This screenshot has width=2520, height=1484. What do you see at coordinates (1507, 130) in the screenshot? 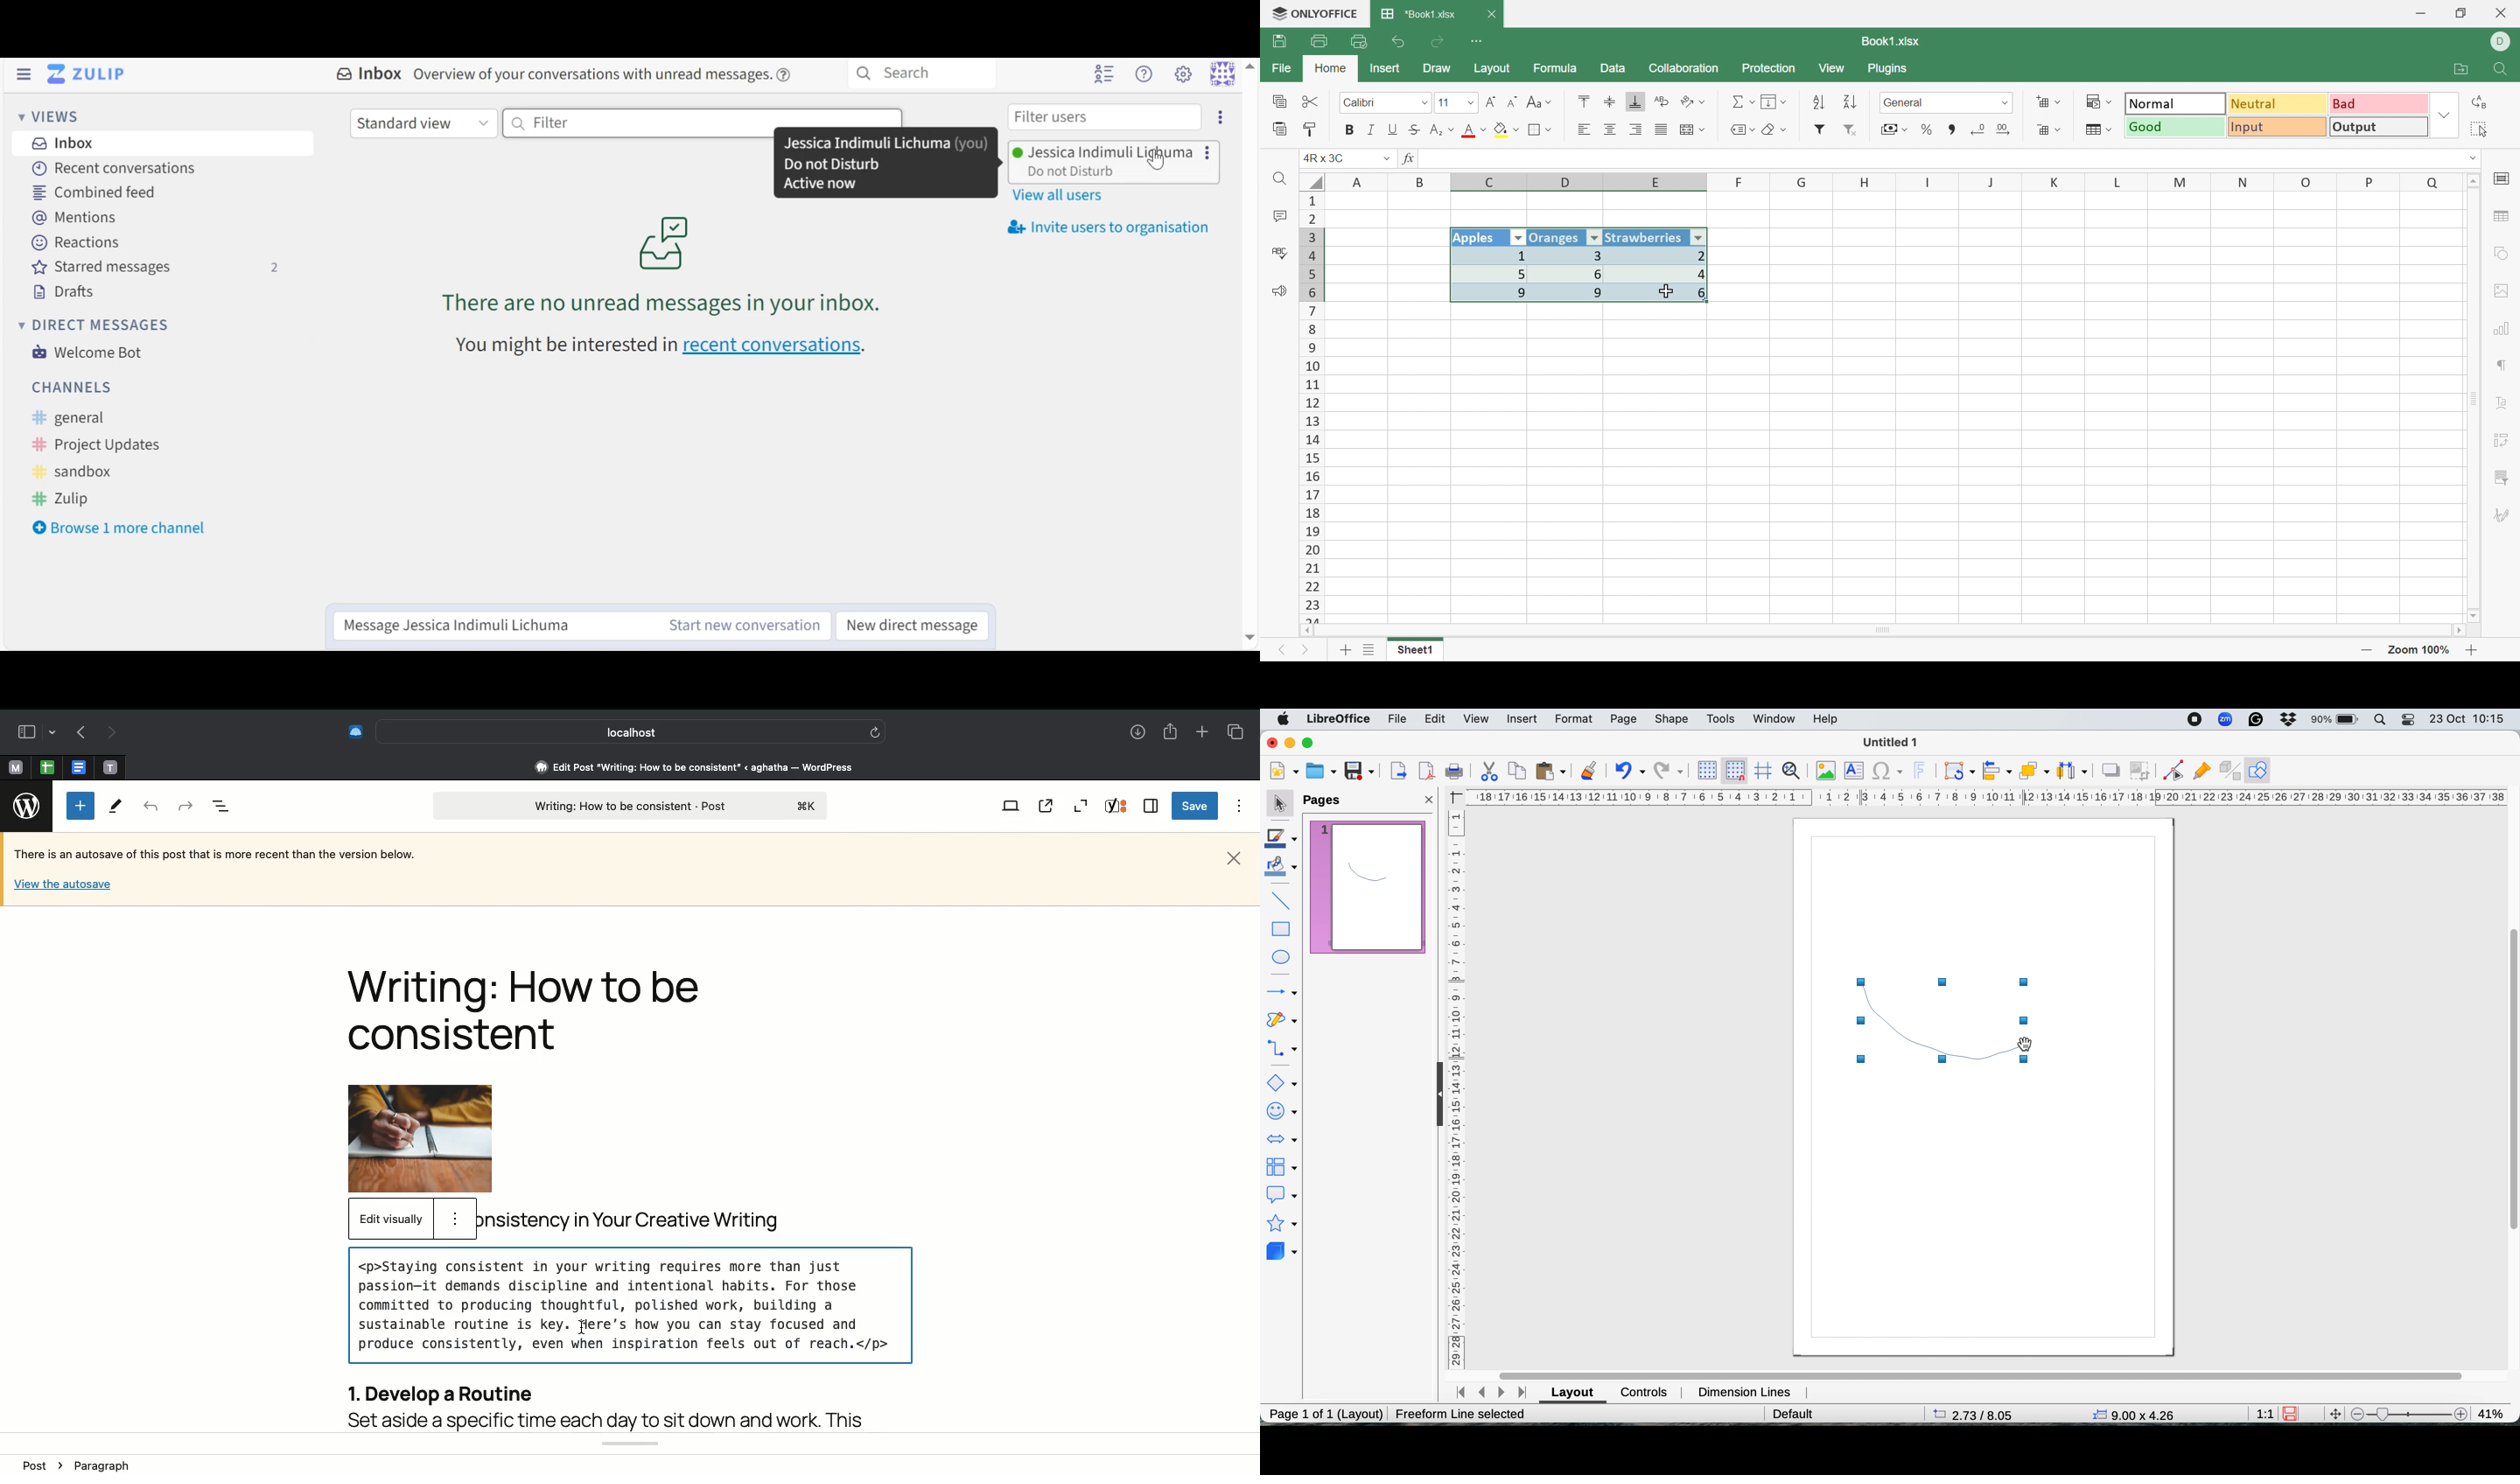
I see `Fill color` at bounding box center [1507, 130].